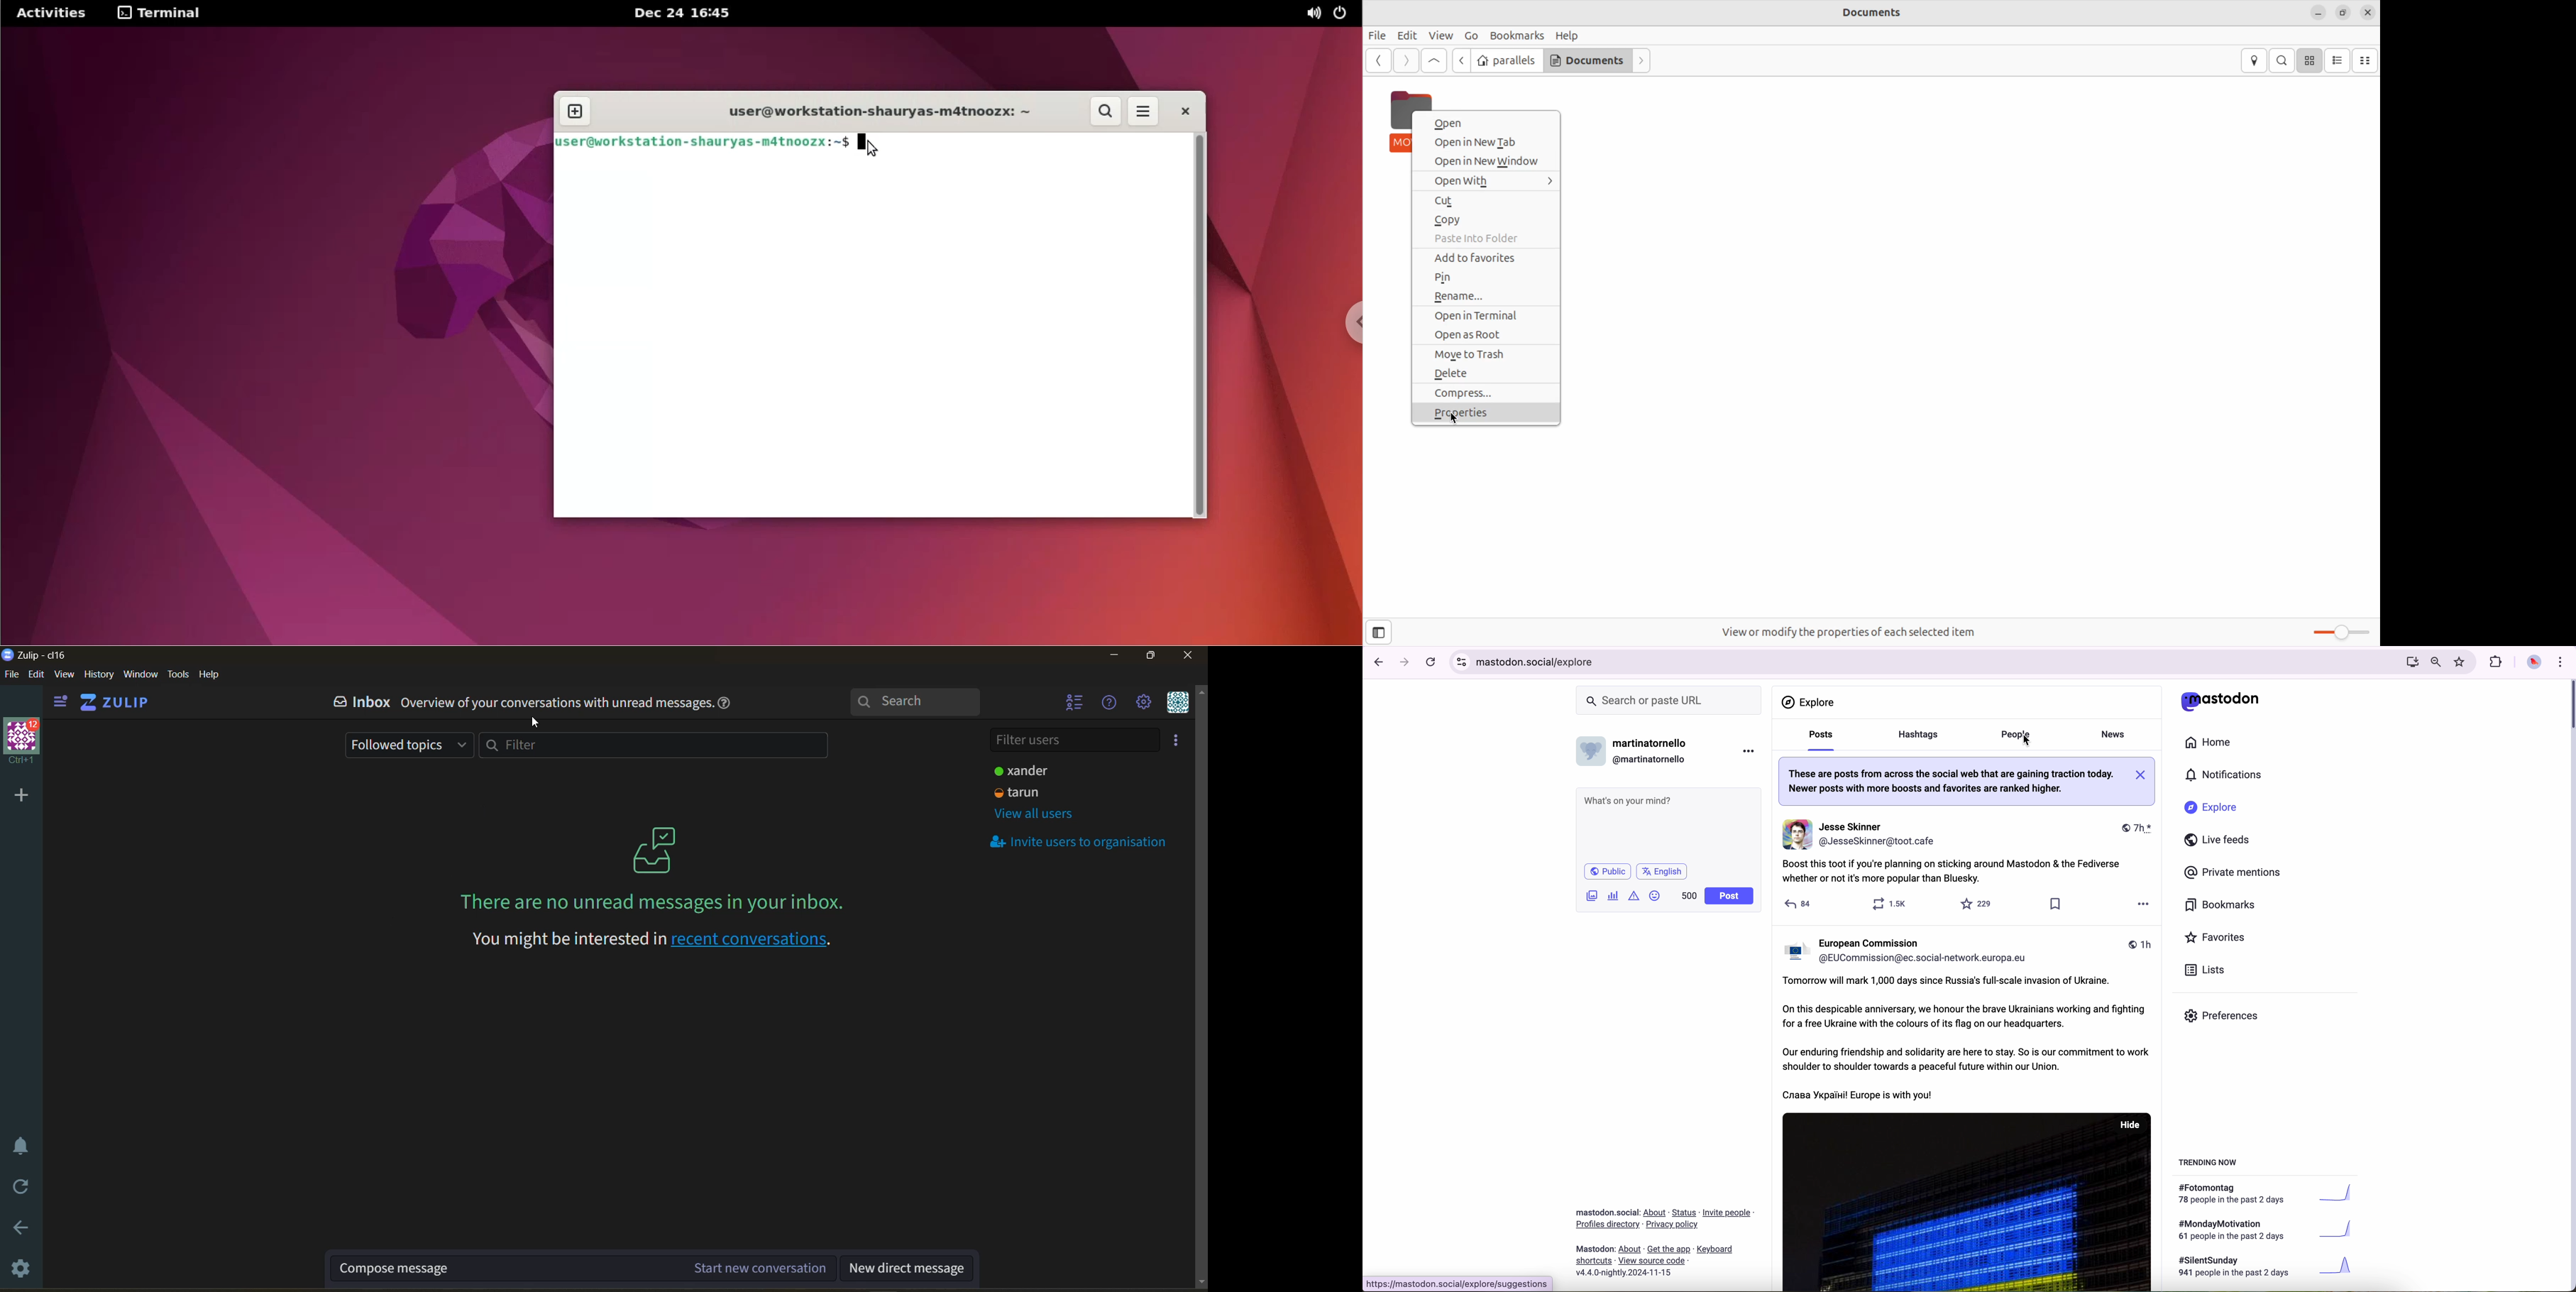  I want to click on about, so click(1664, 1239).